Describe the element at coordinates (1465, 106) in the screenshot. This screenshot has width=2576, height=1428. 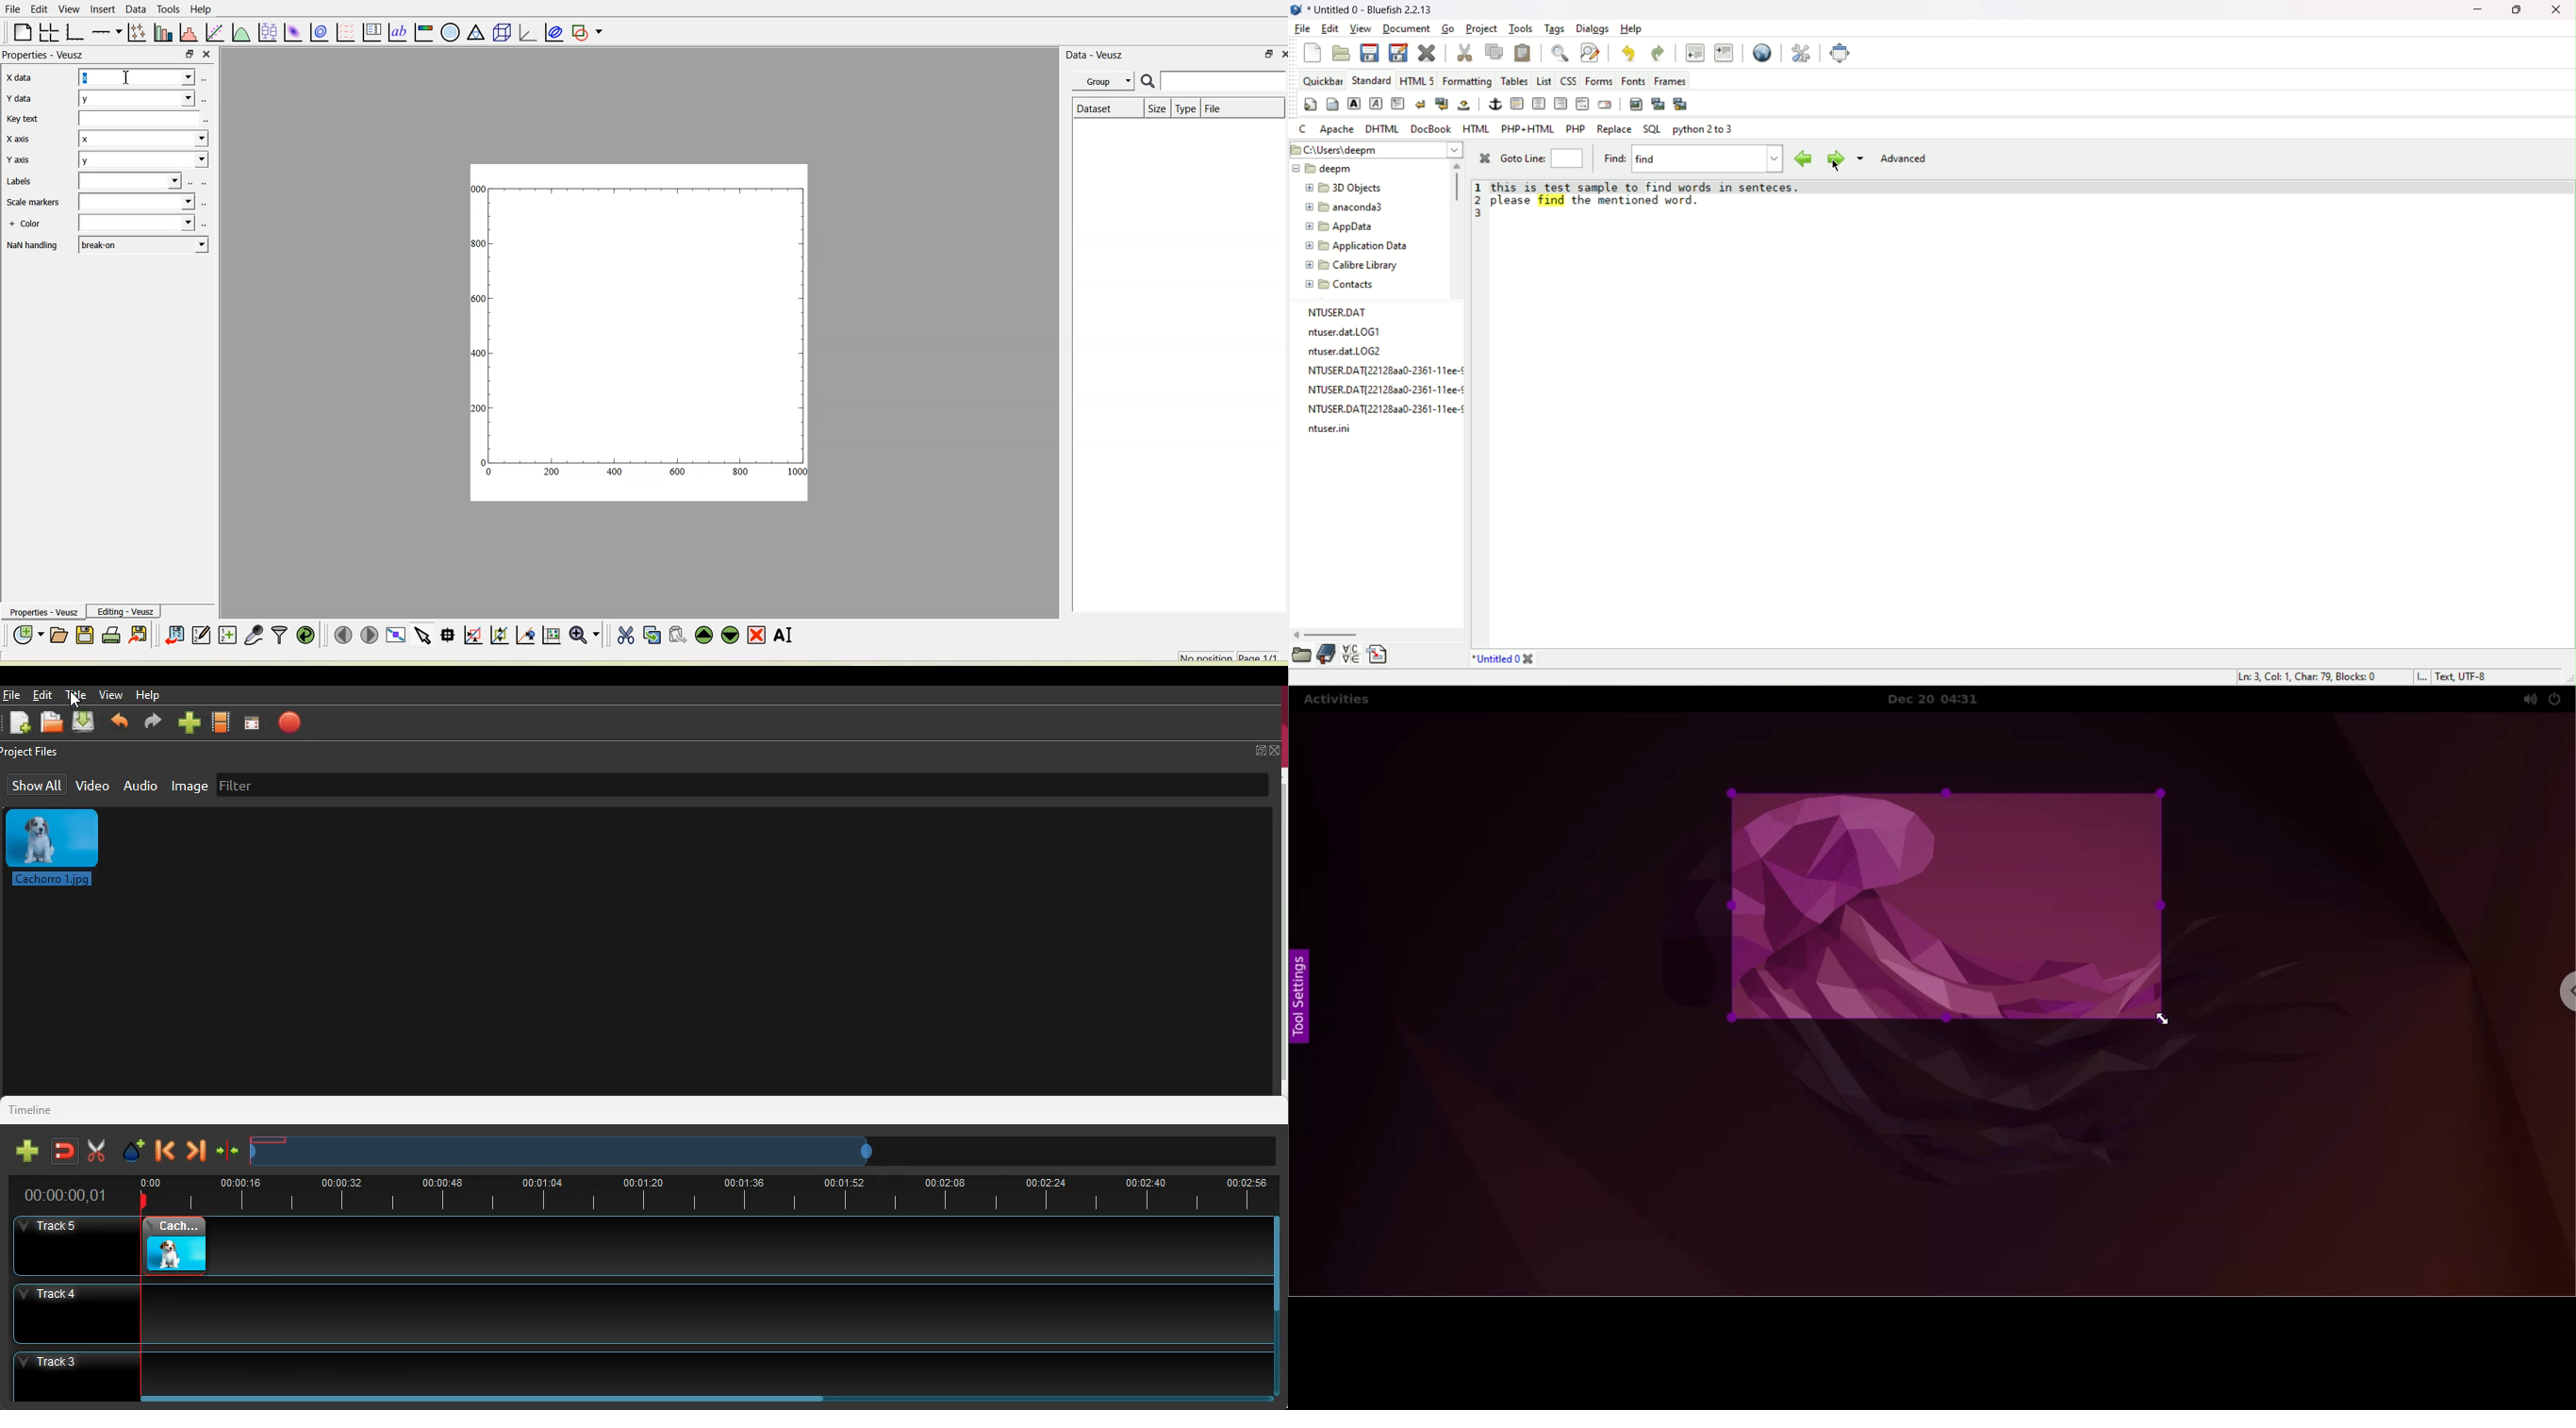
I see `non breaking space` at that location.